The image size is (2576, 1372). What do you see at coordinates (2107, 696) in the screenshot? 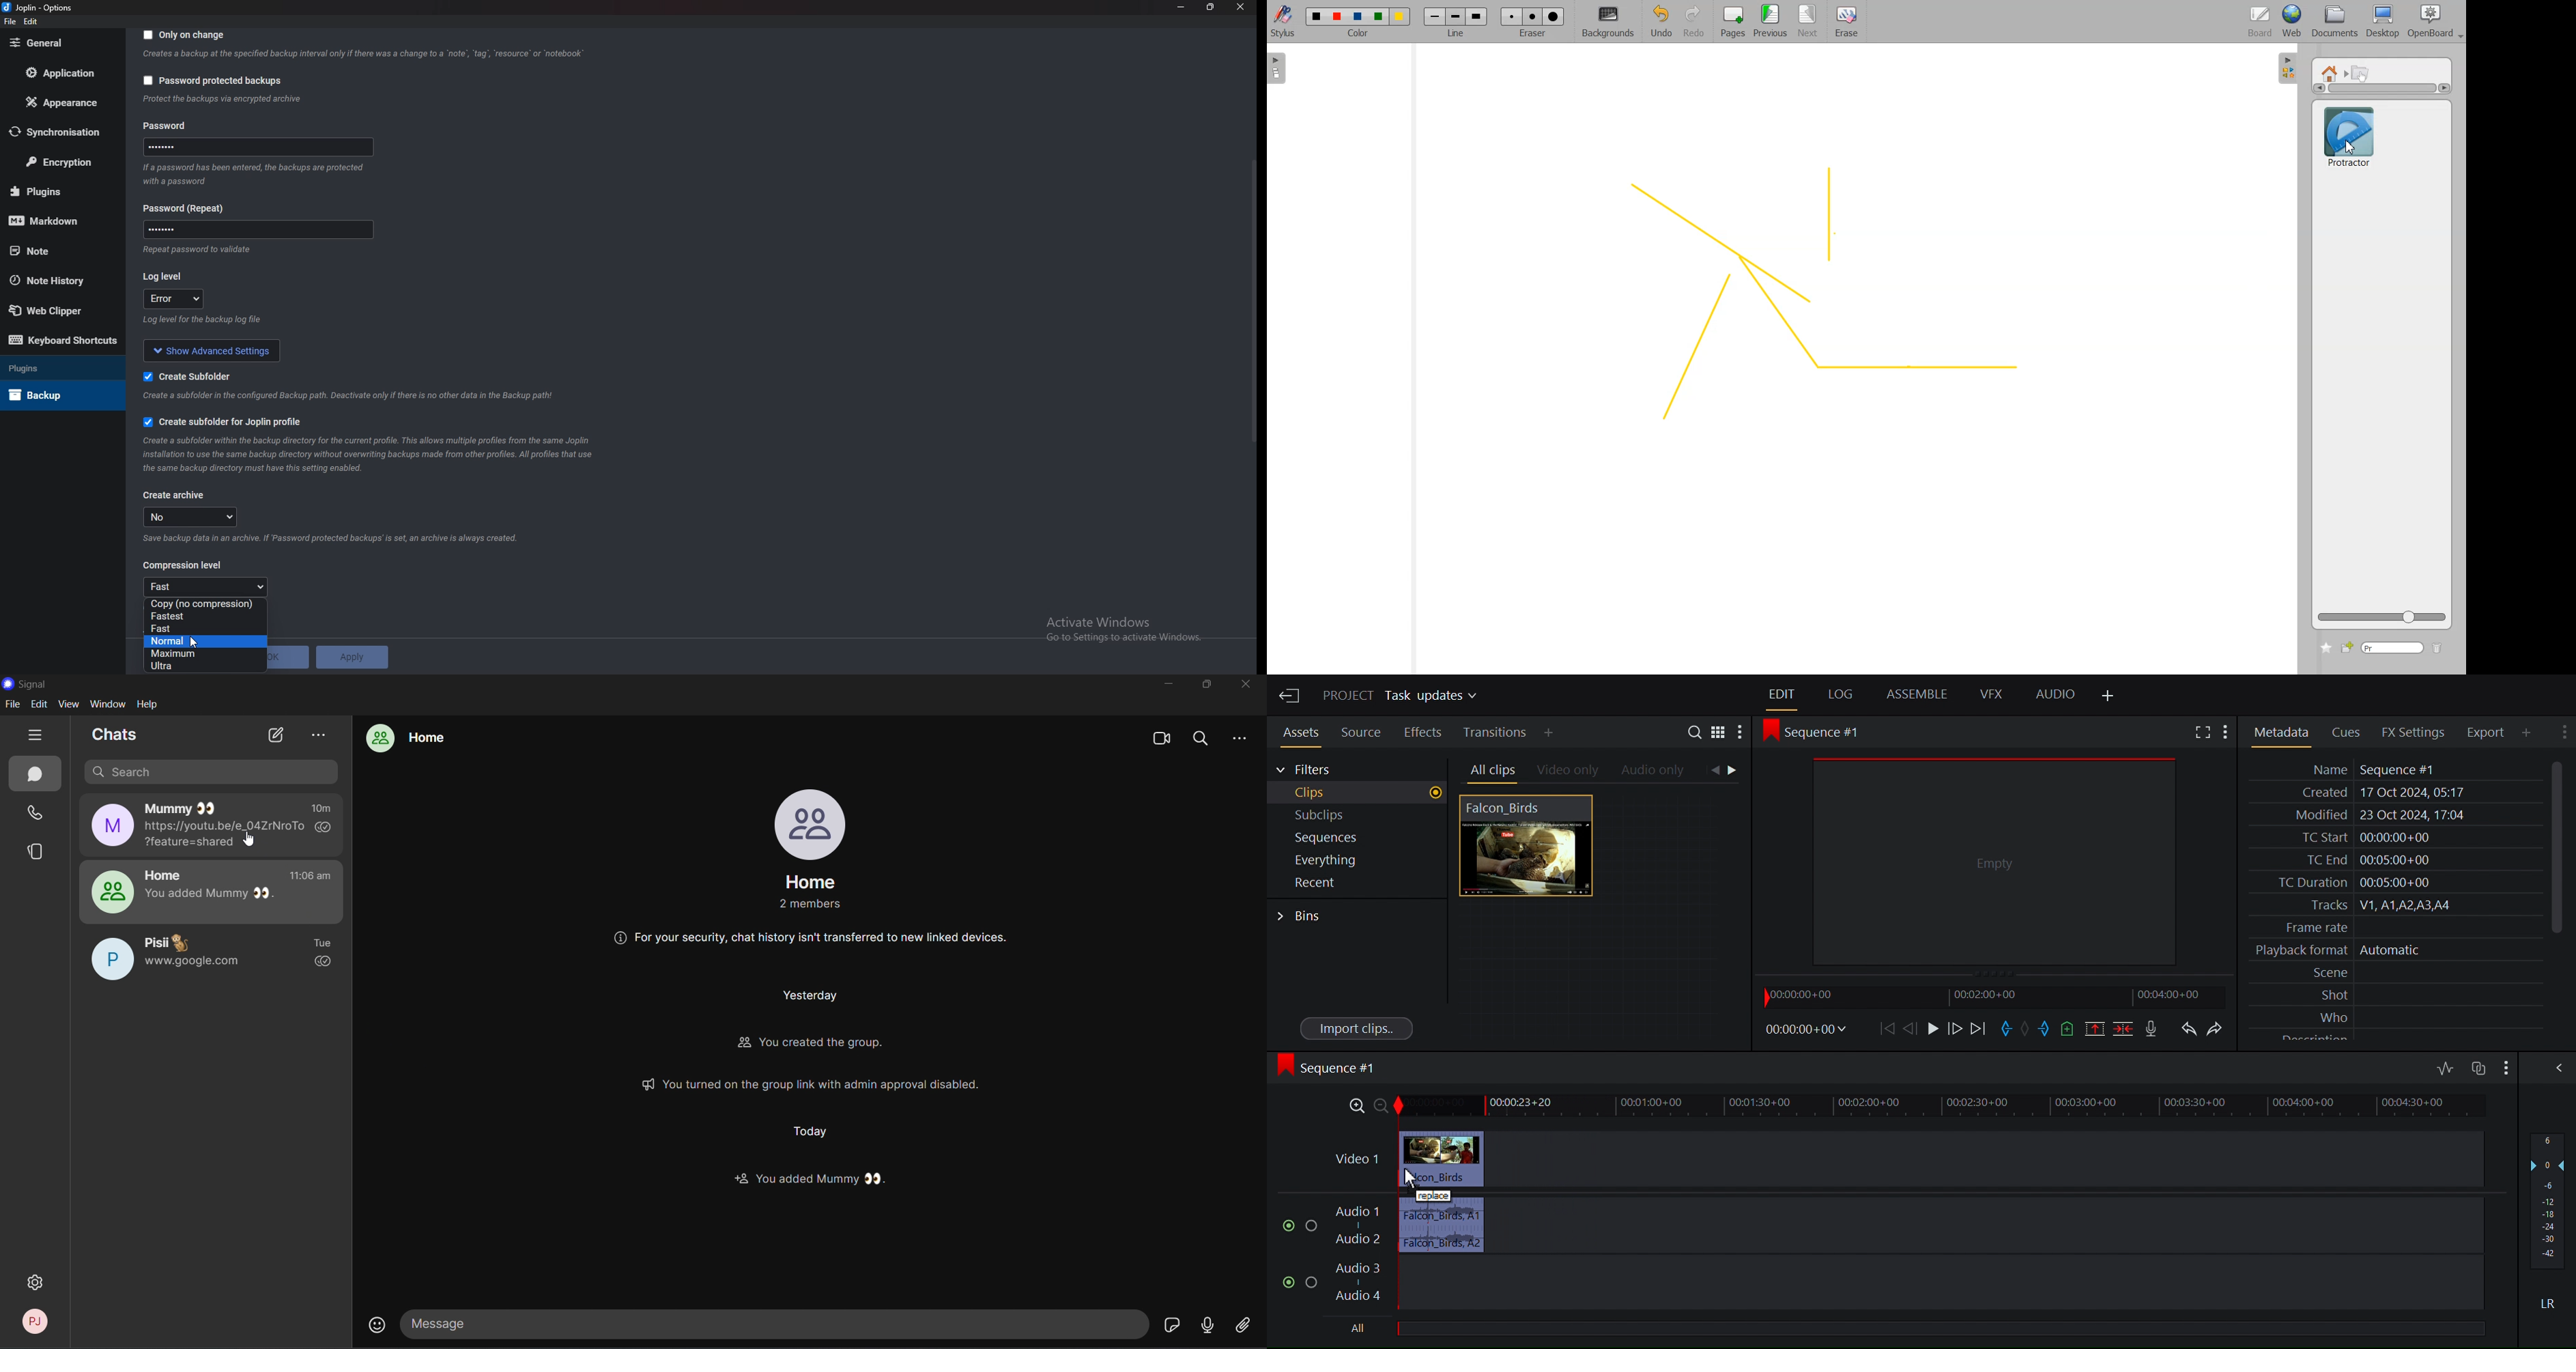
I see `Add Panel` at bounding box center [2107, 696].